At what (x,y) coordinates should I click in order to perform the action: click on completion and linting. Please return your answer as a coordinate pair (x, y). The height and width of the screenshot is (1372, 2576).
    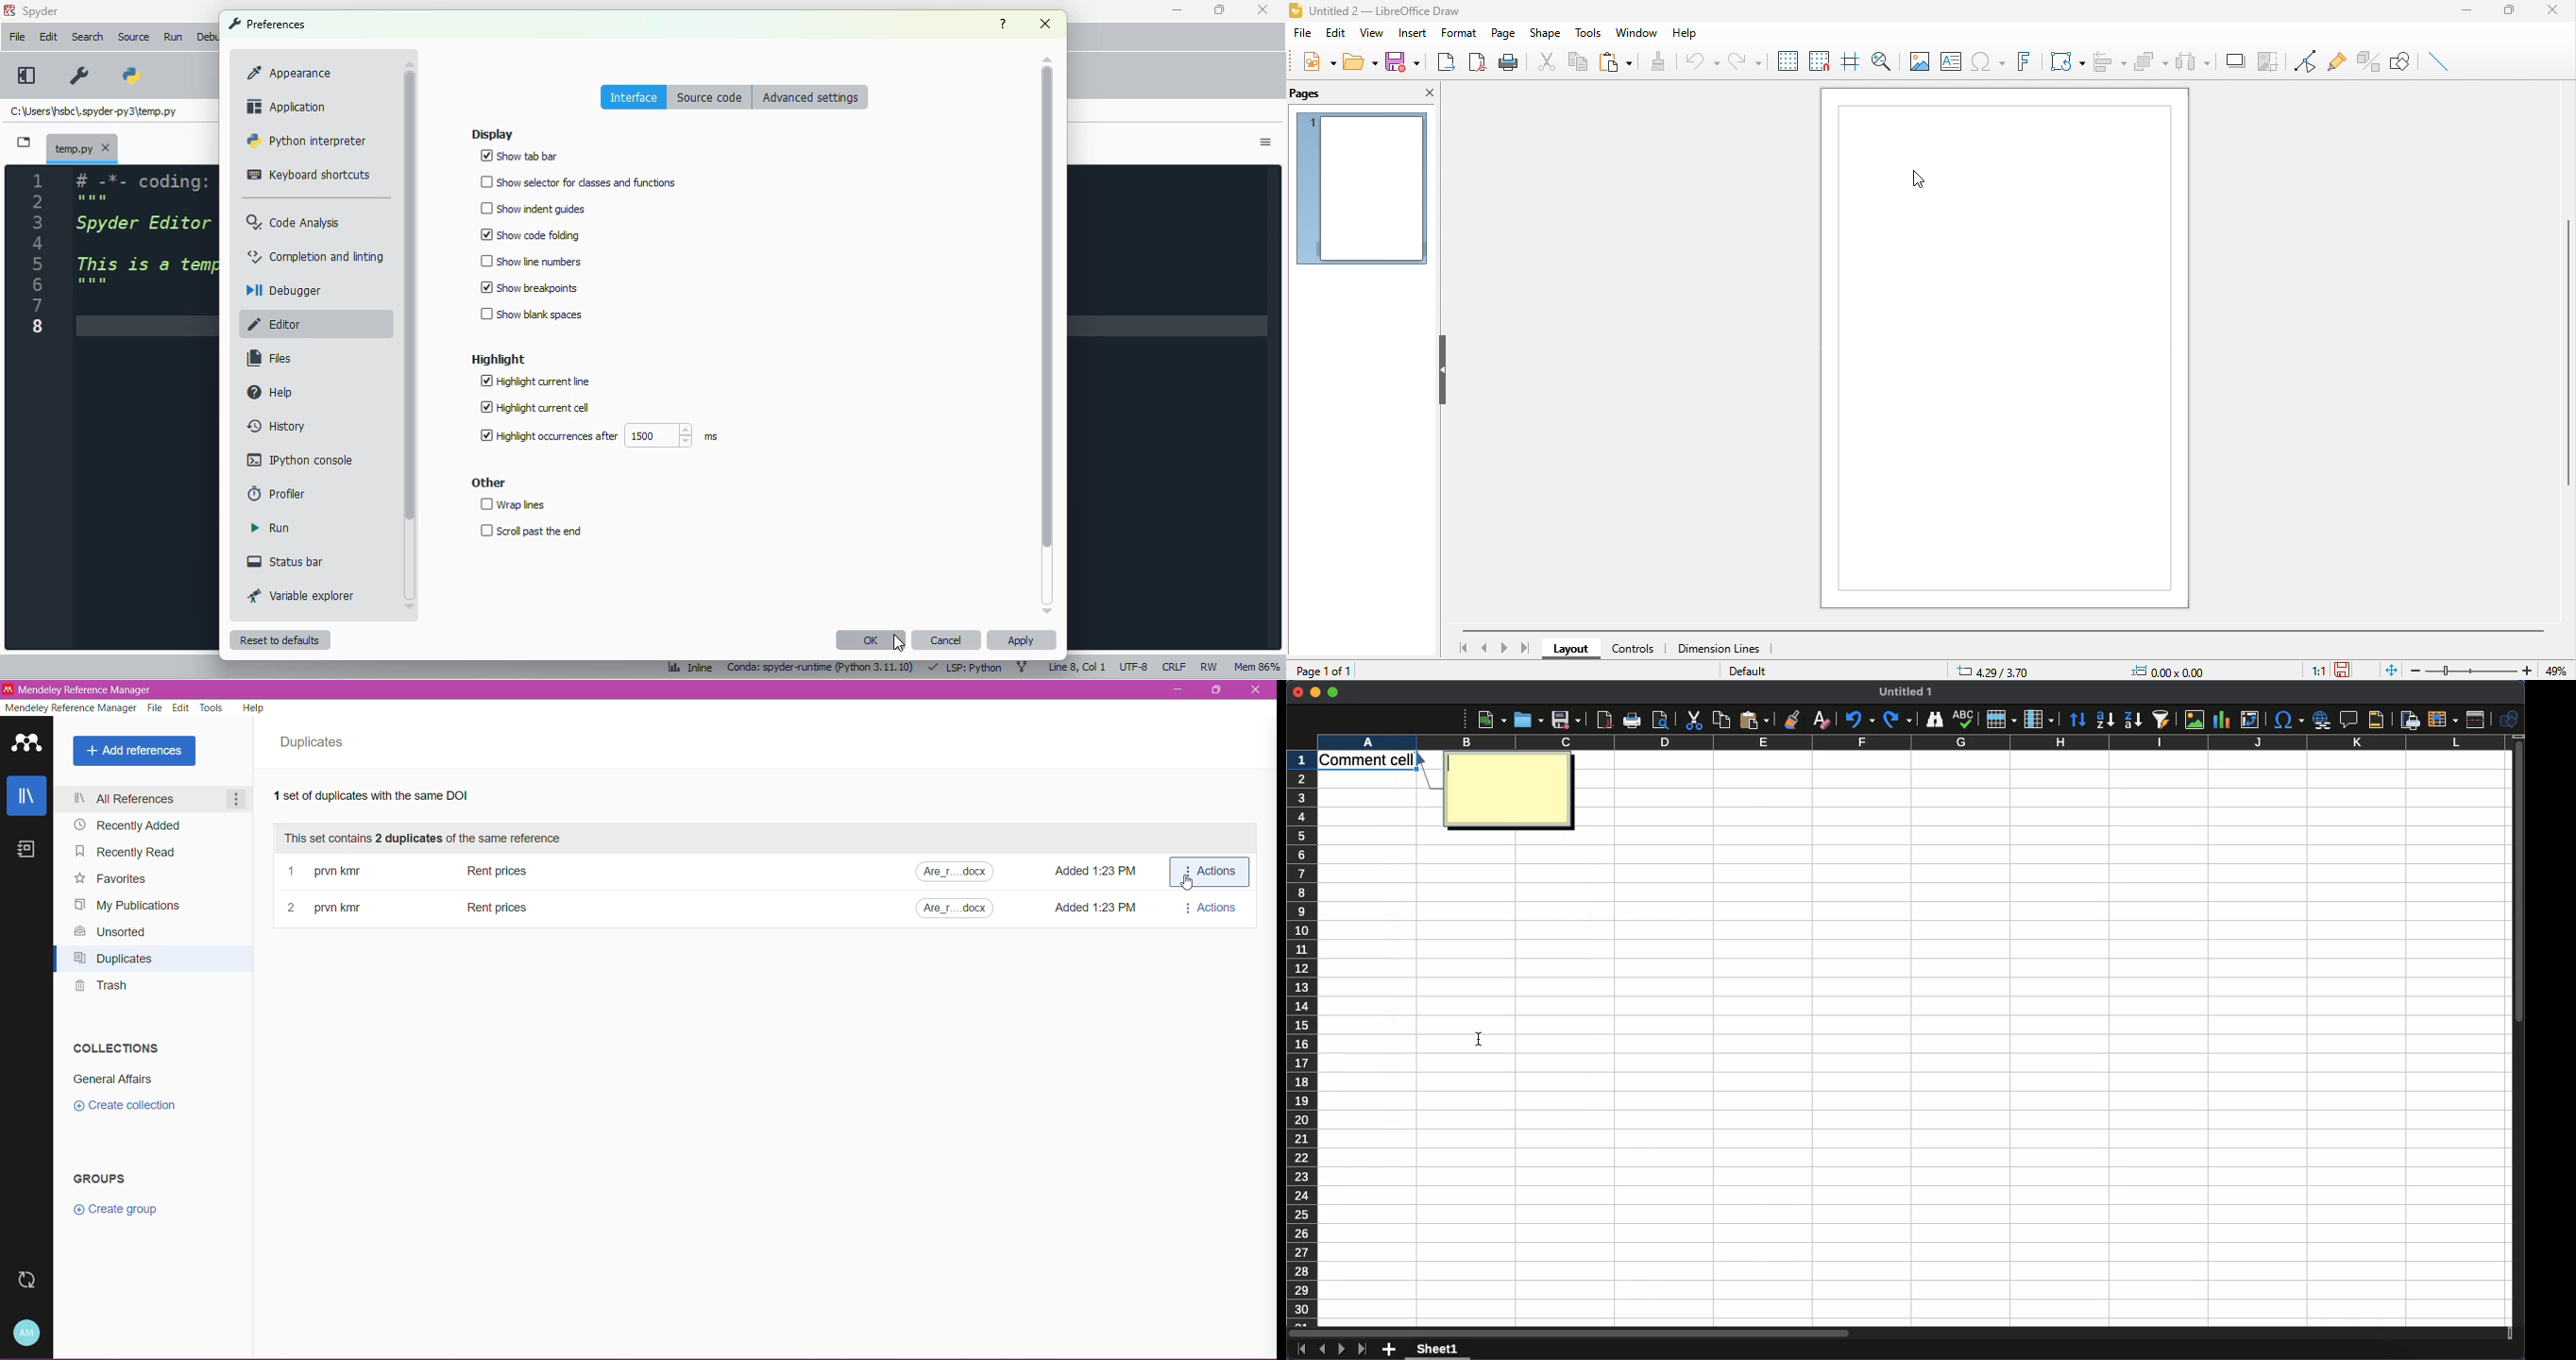
    Looking at the image, I should click on (316, 255).